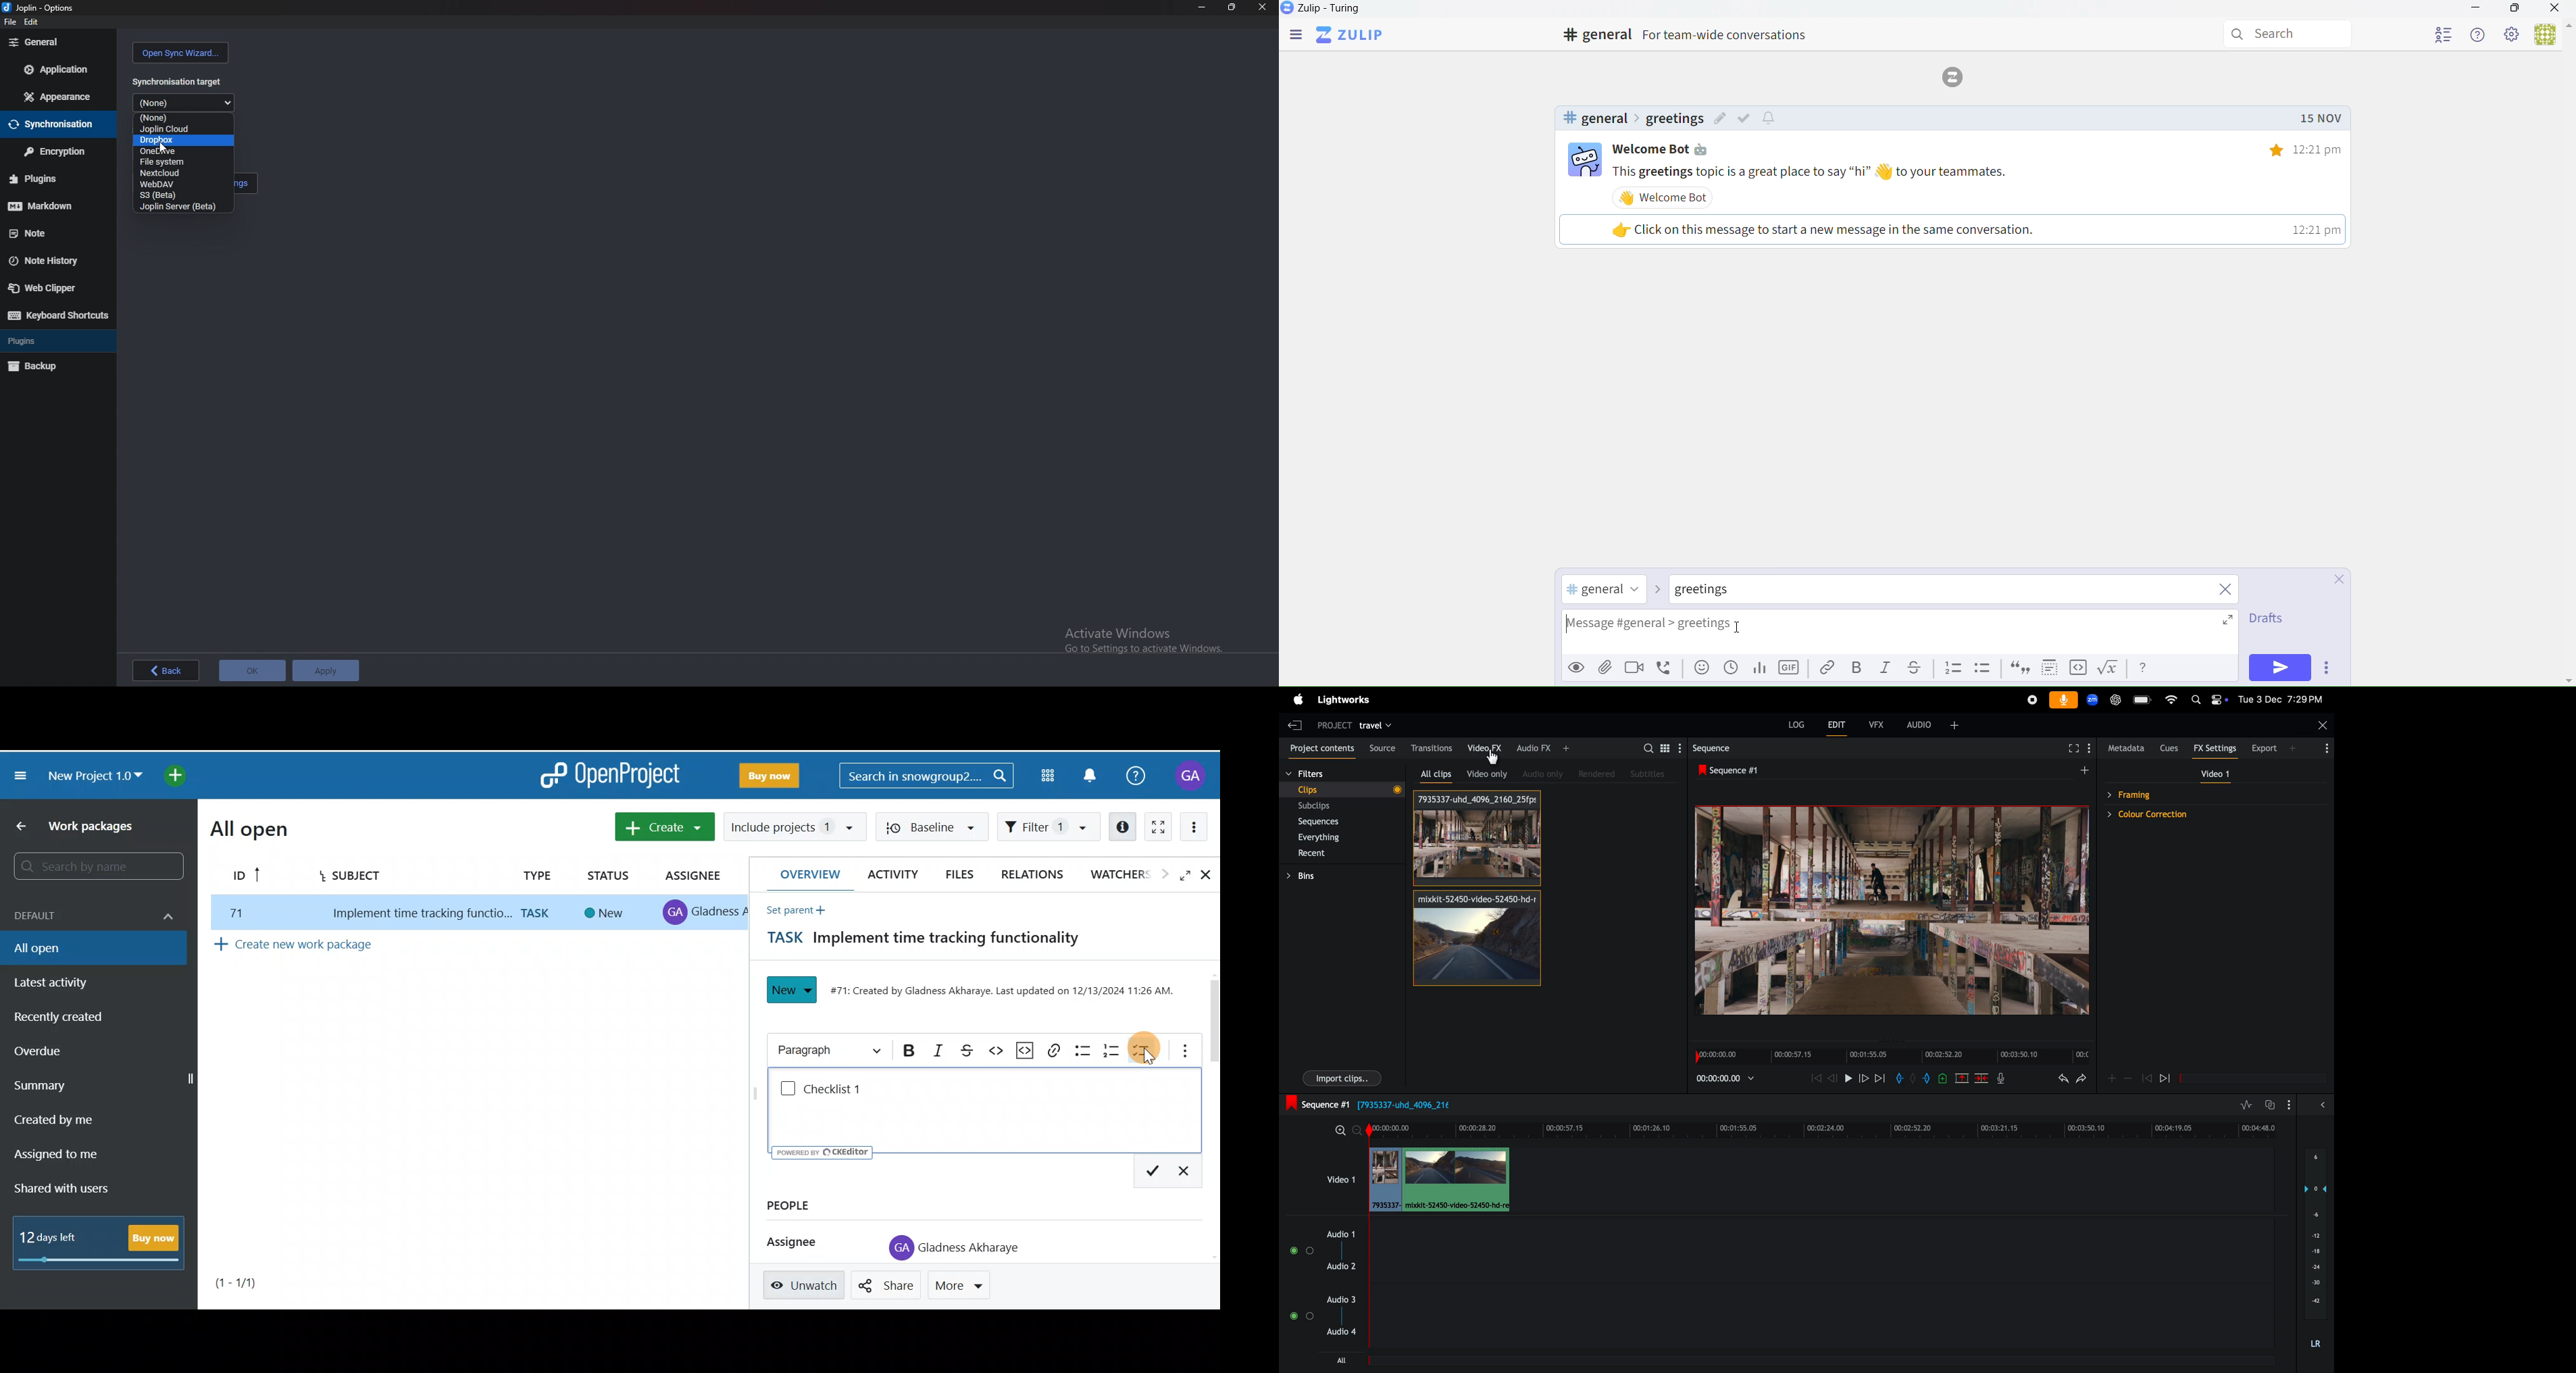  I want to click on add, so click(2086, 770).